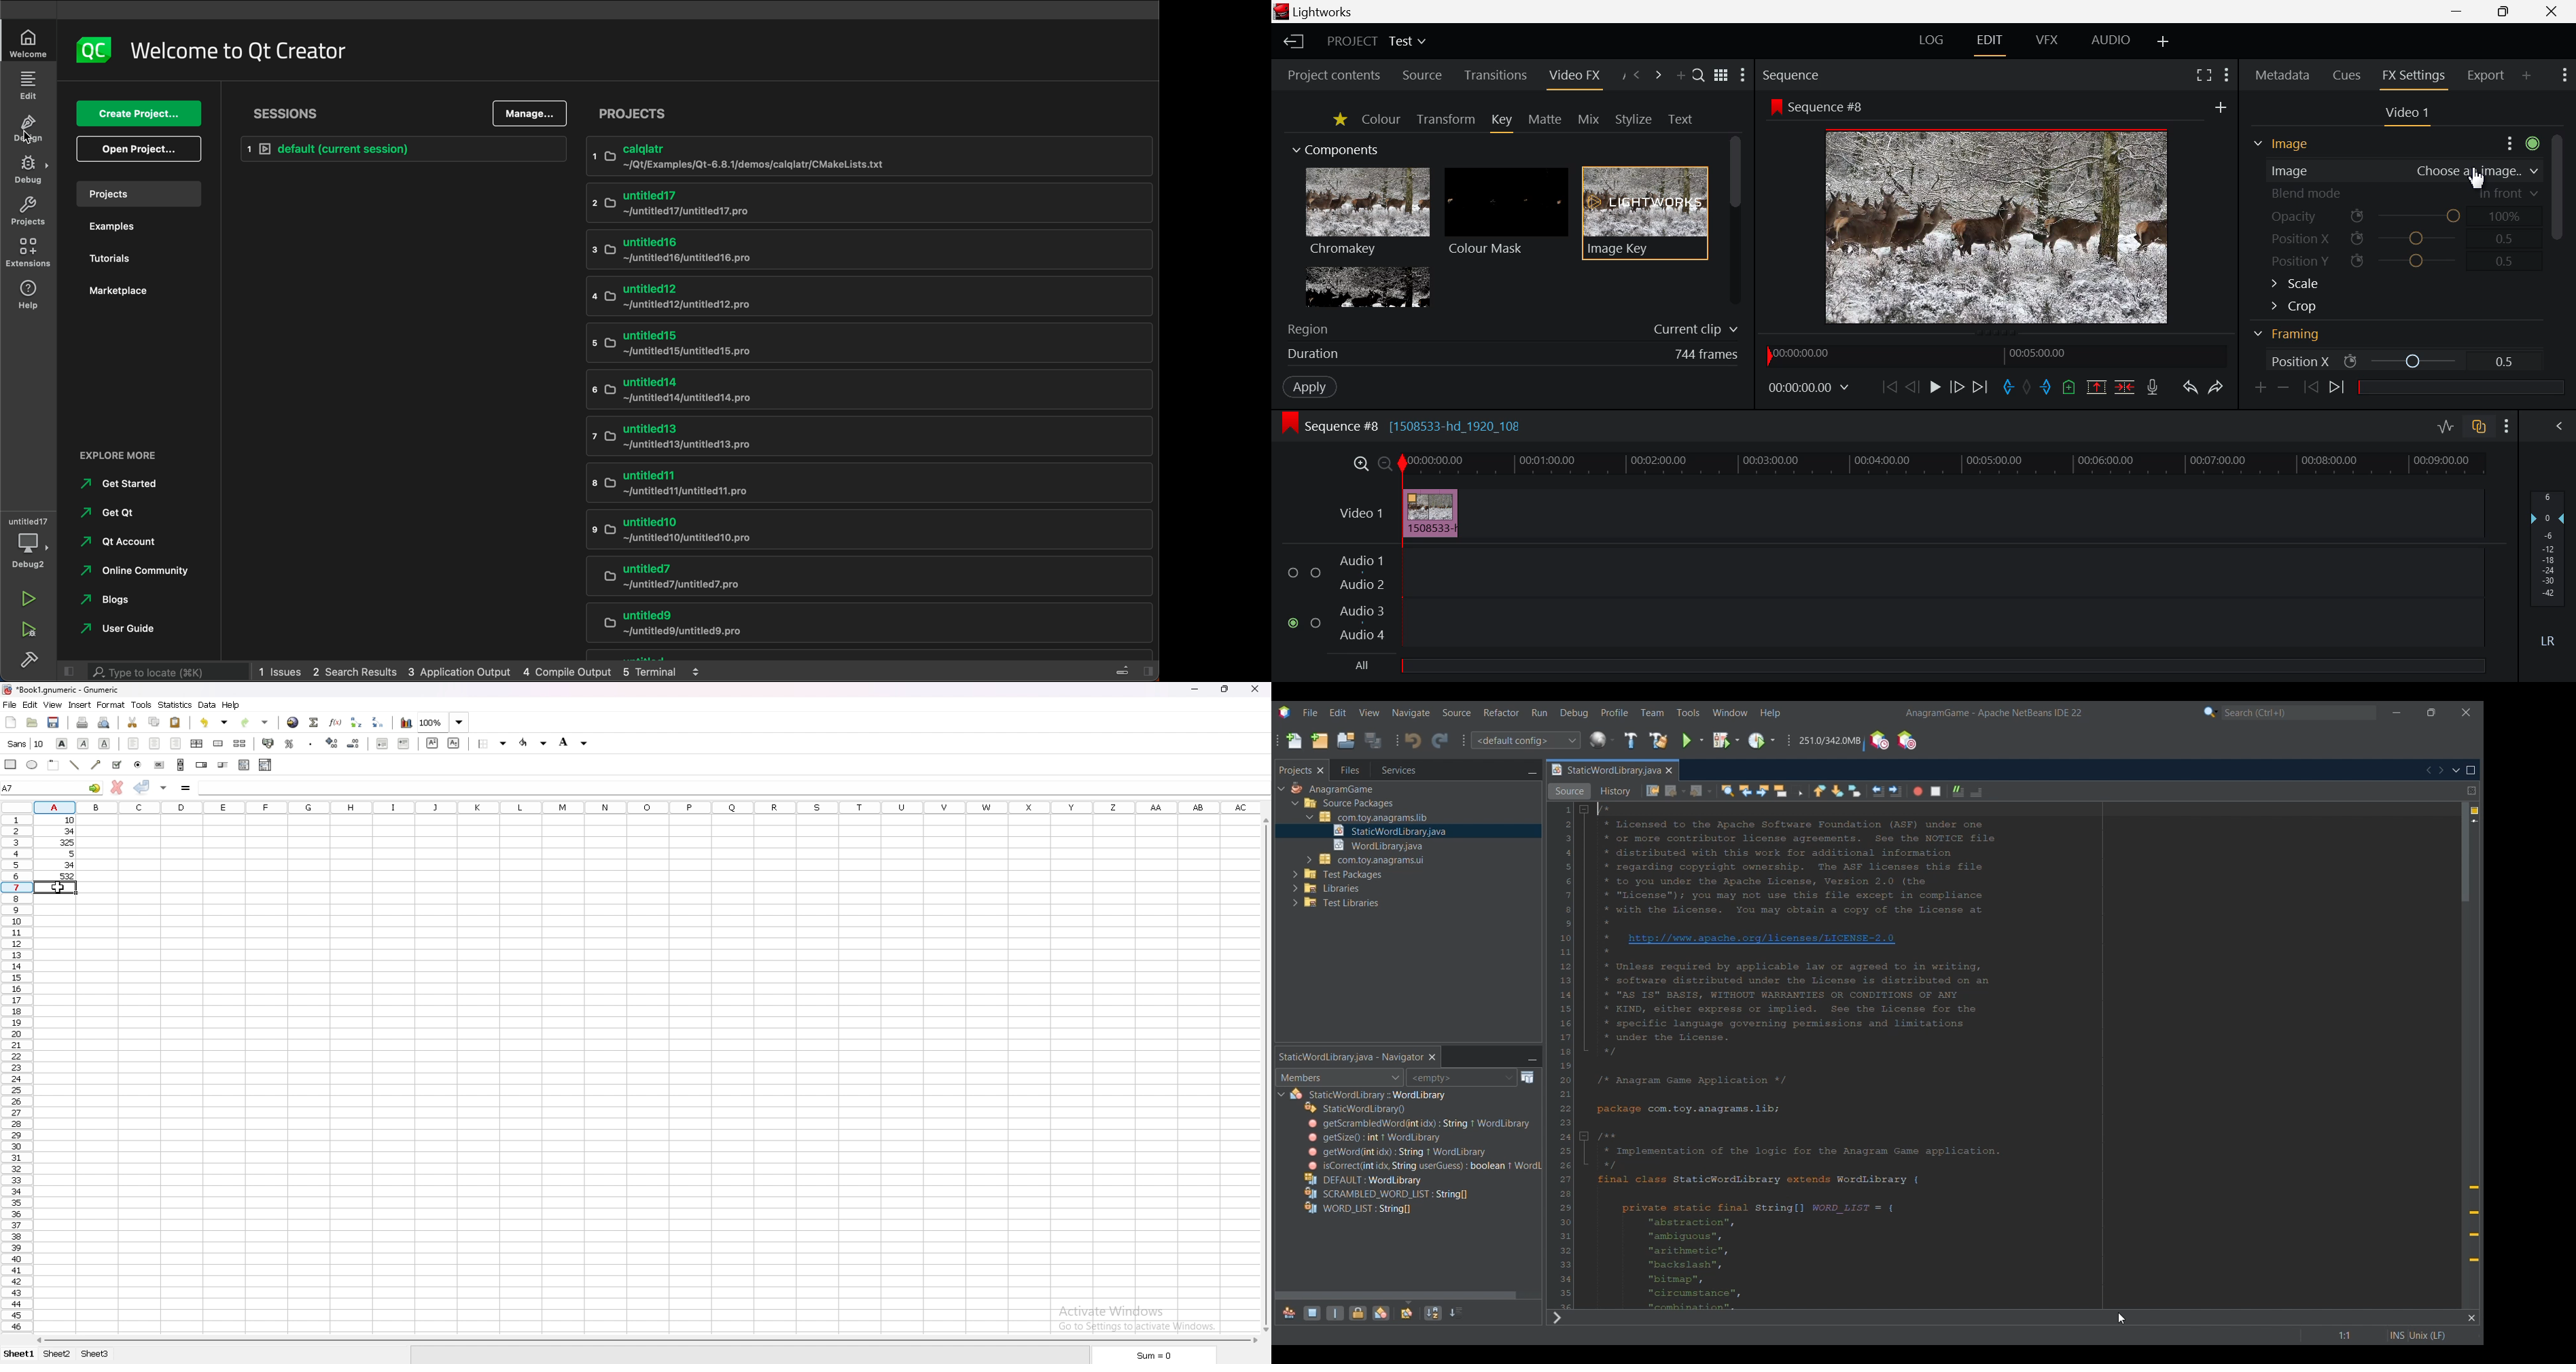  Describe the element at coordinates (1413, 741) in the screenshot. I see `Undo` at that location.